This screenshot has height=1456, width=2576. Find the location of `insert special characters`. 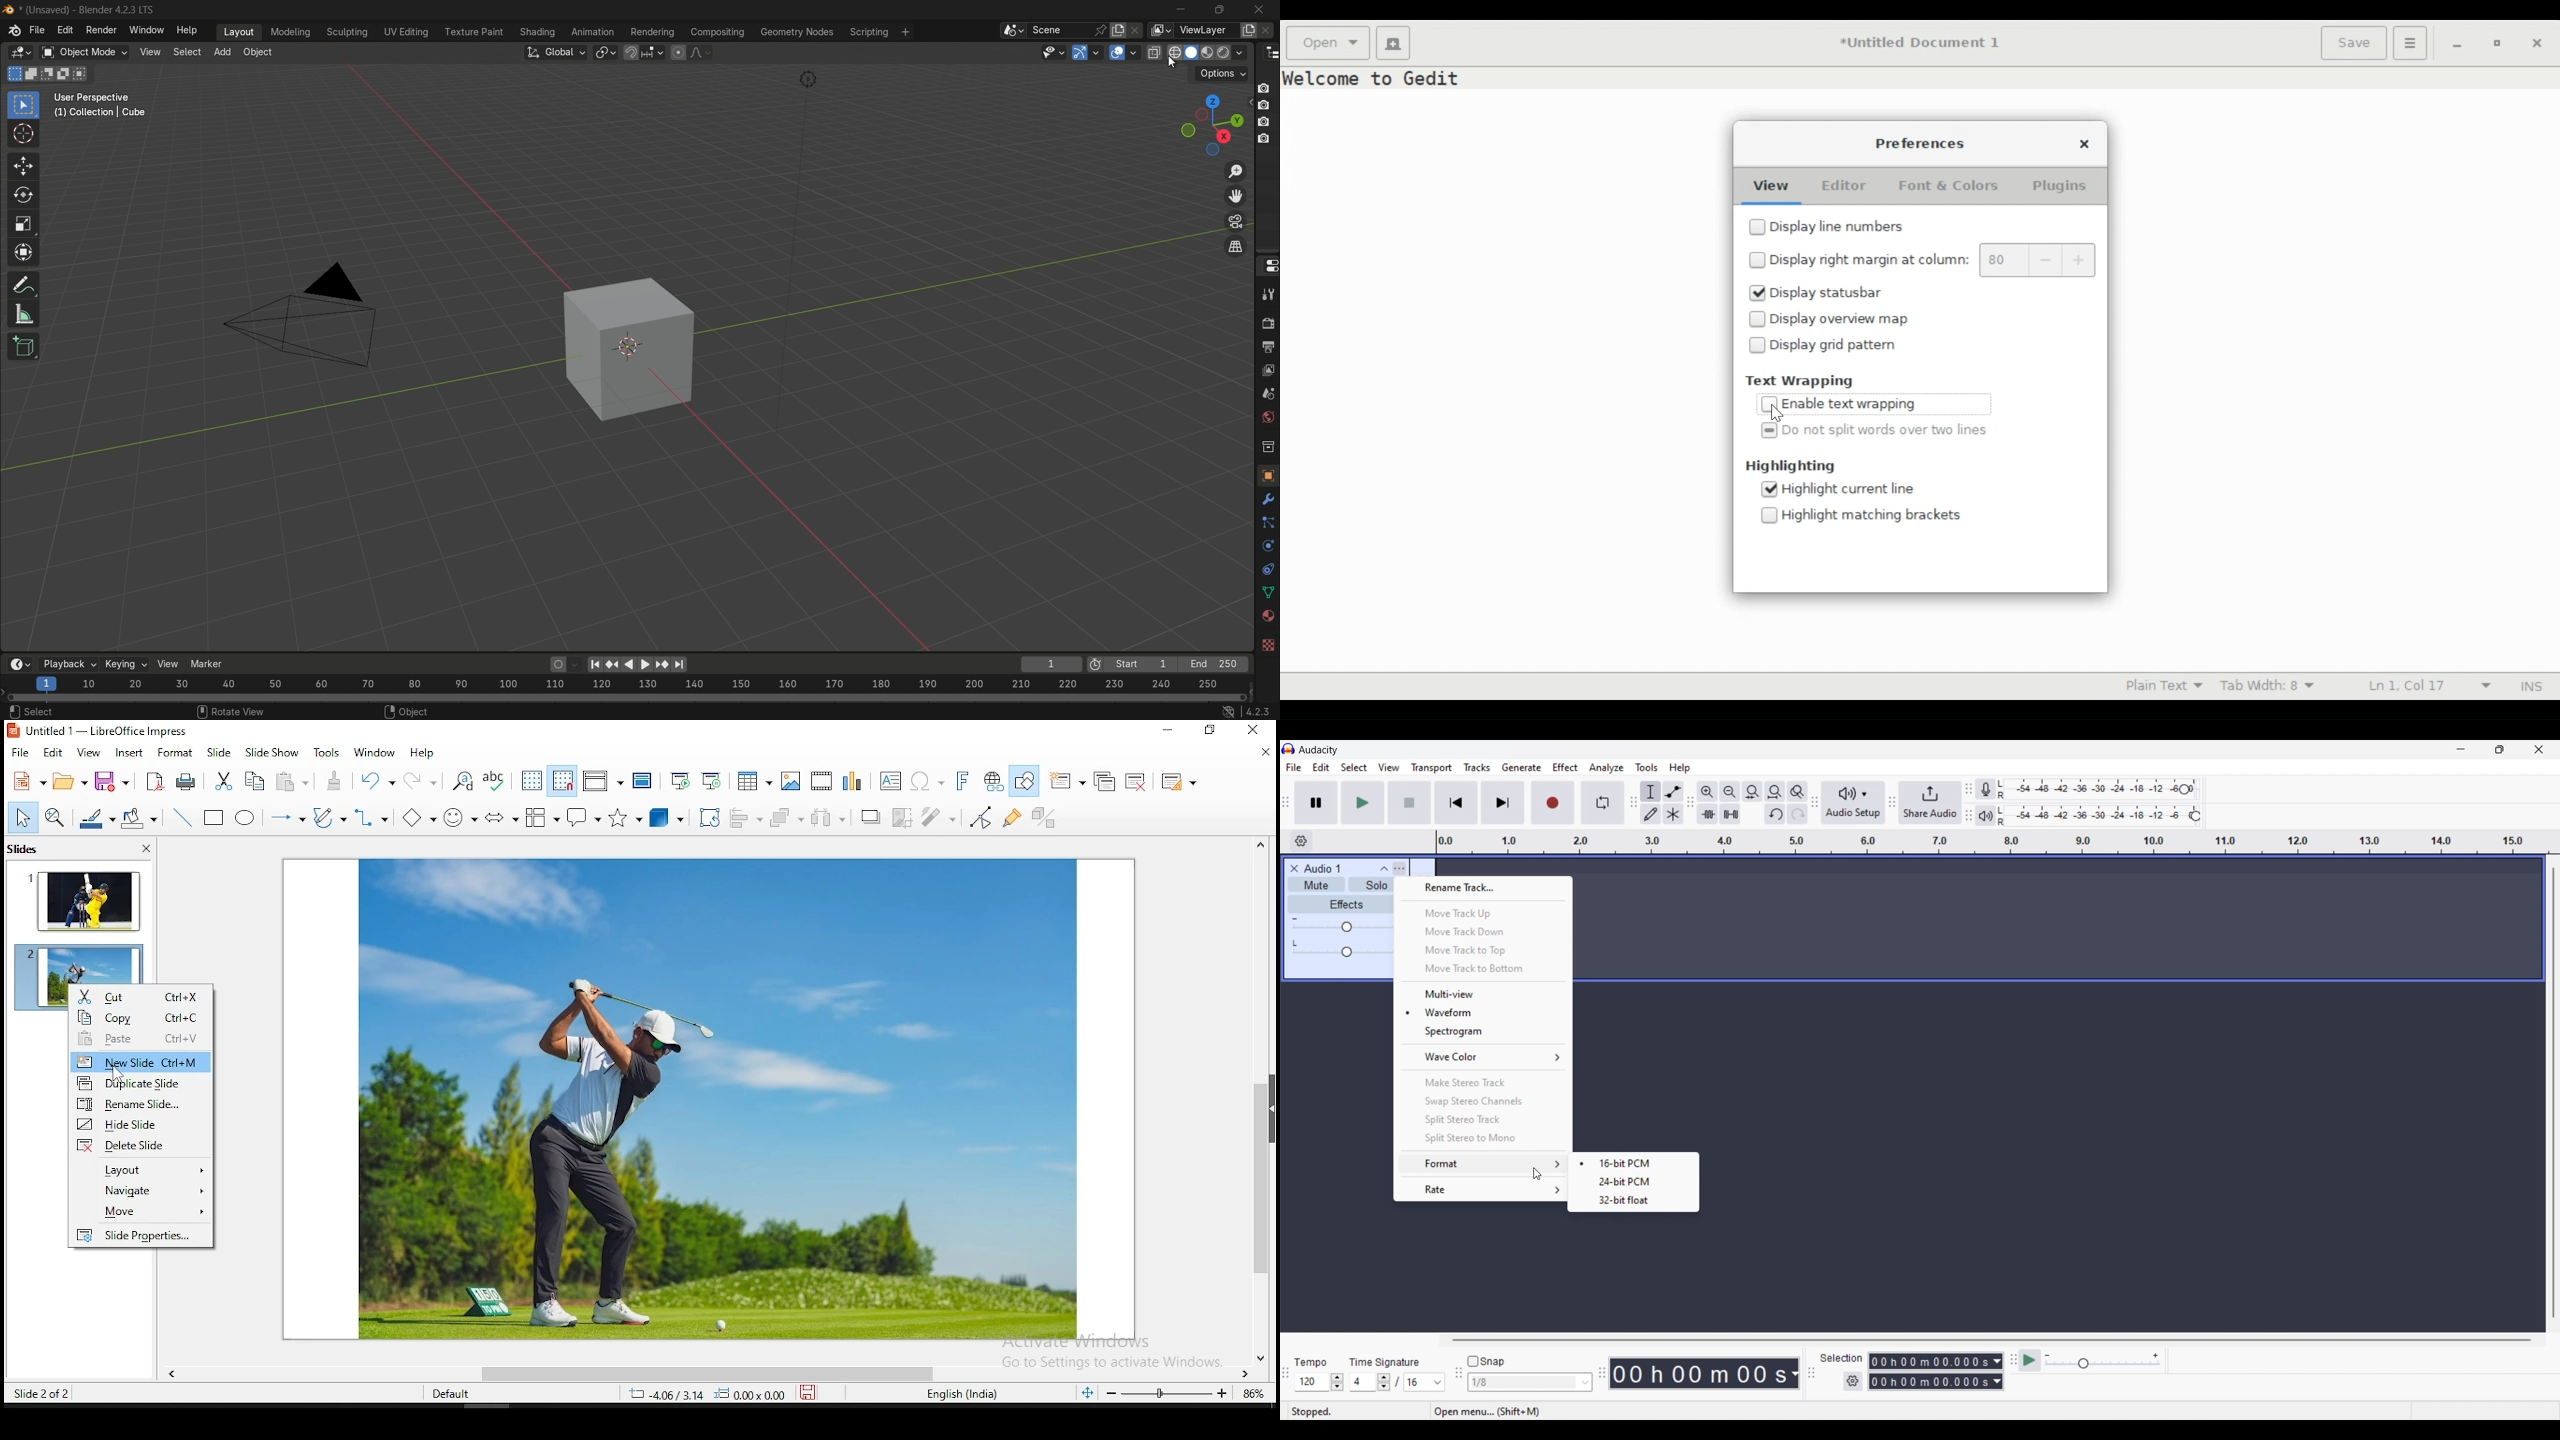

insert special characters is located at coordinates (924, 780).